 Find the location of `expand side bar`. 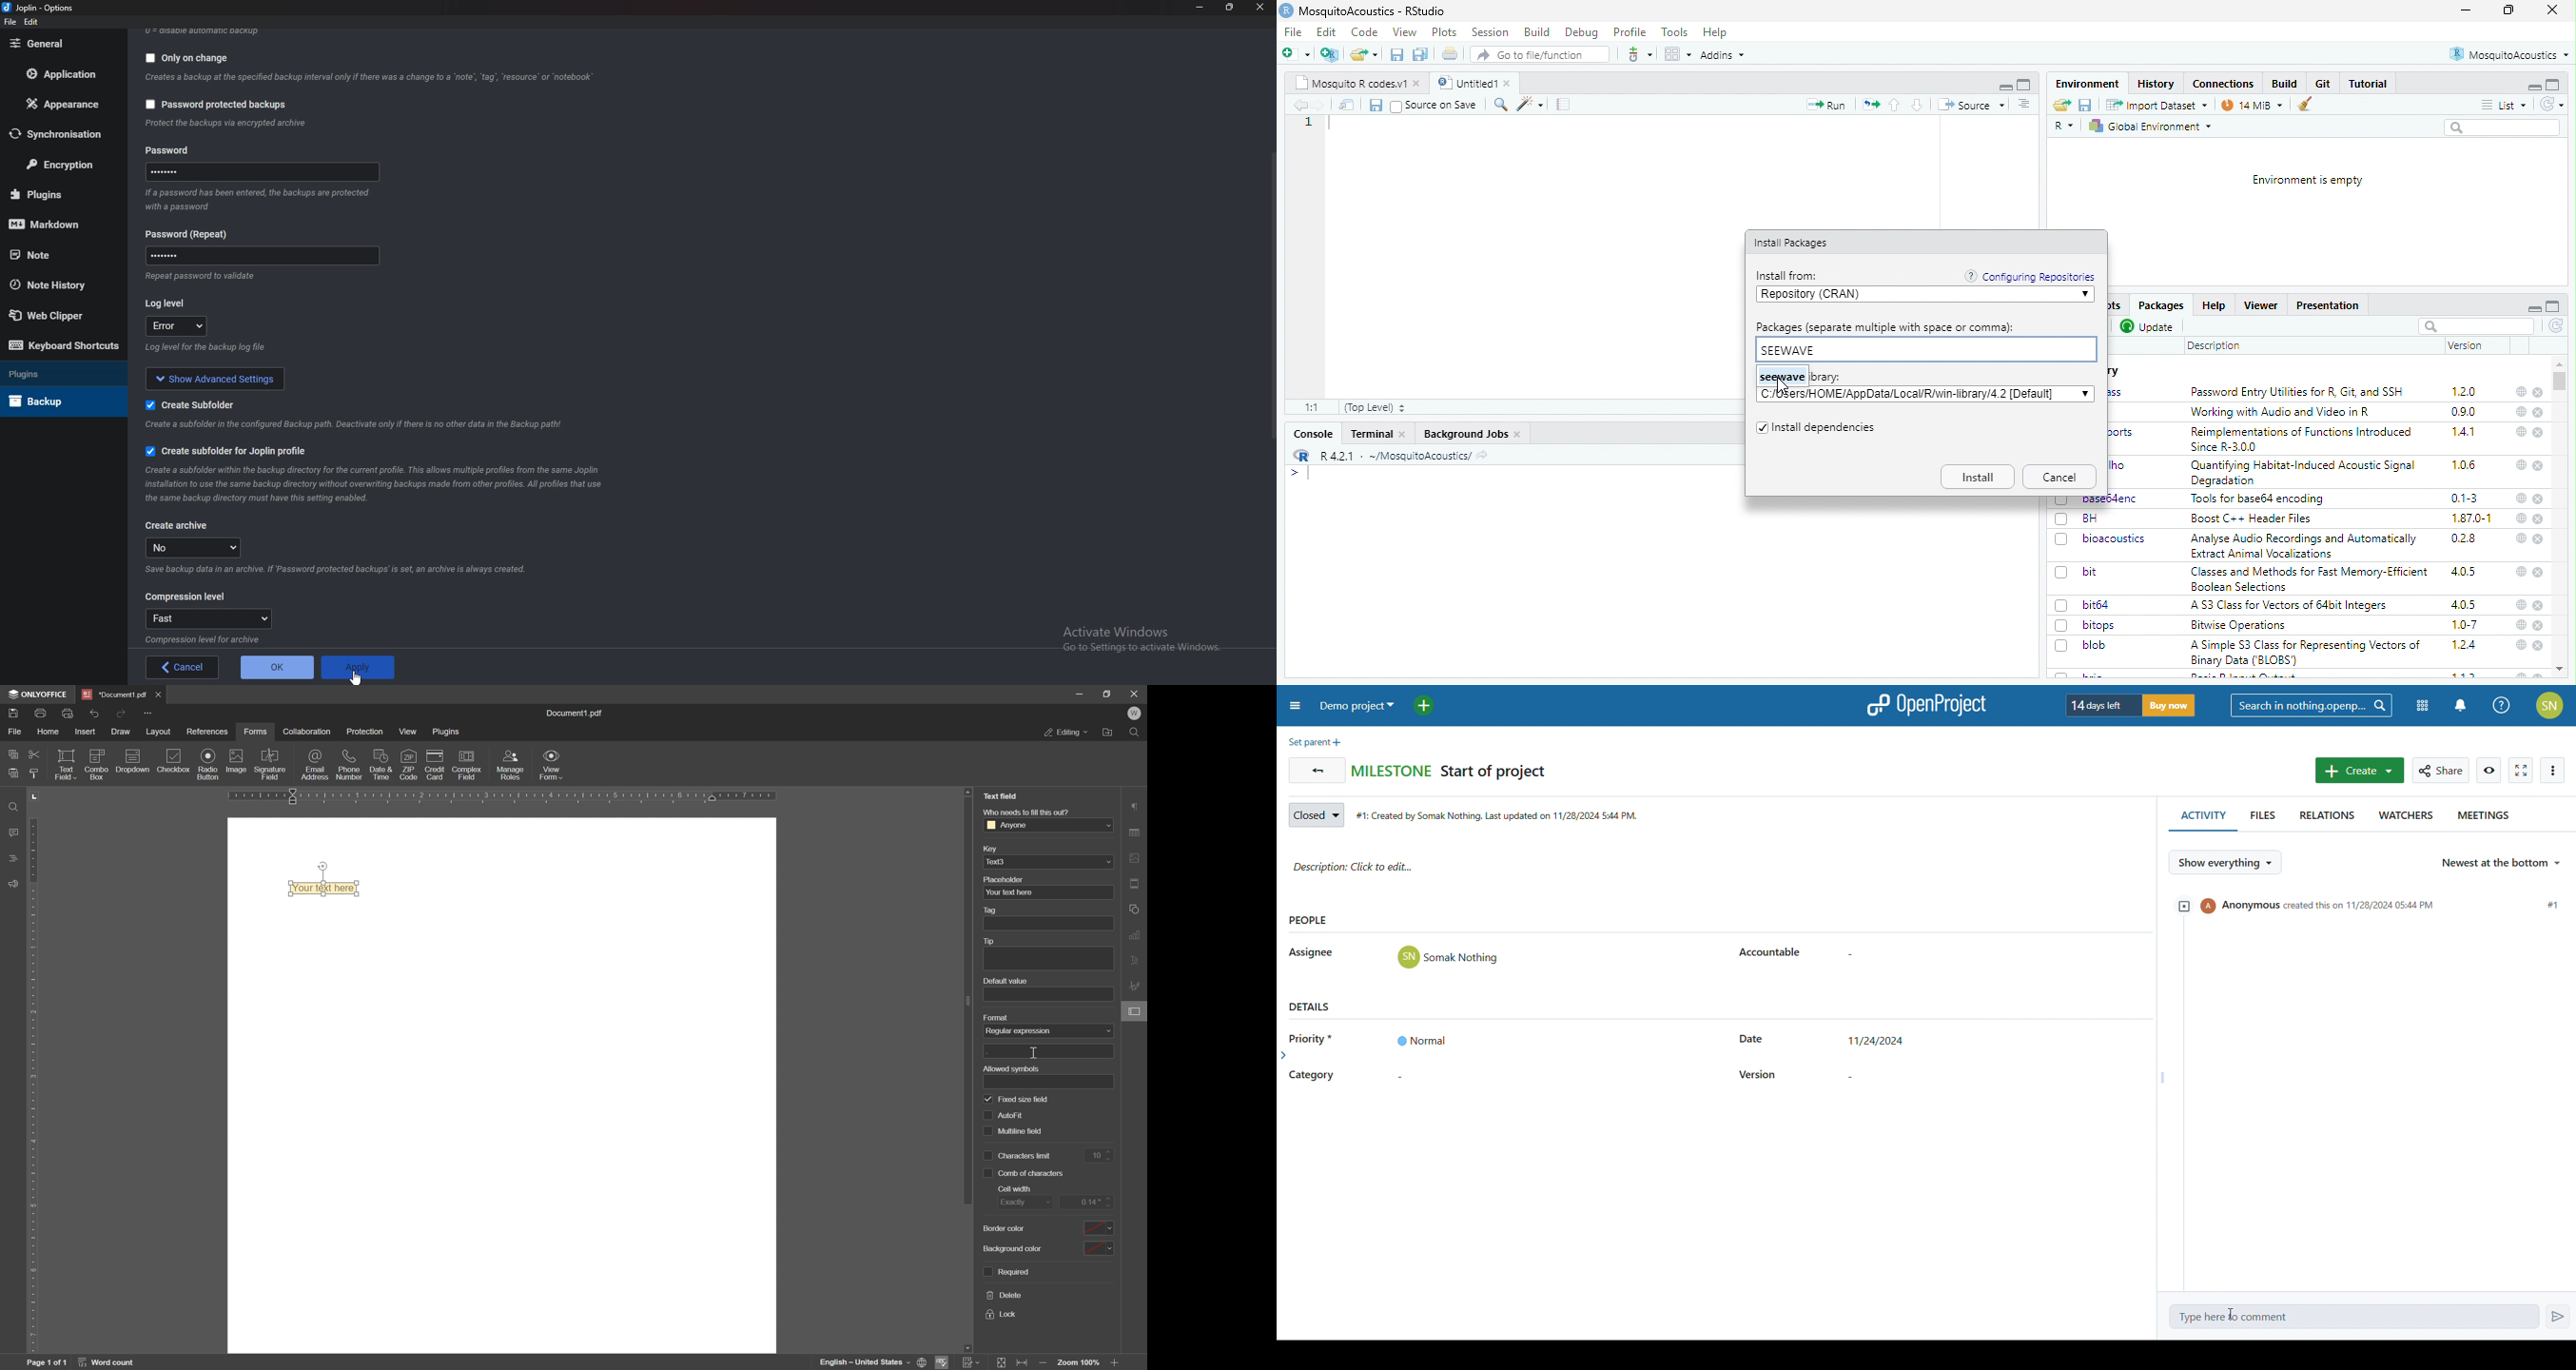

expand side bar is located at coordinates (1285, 1058).